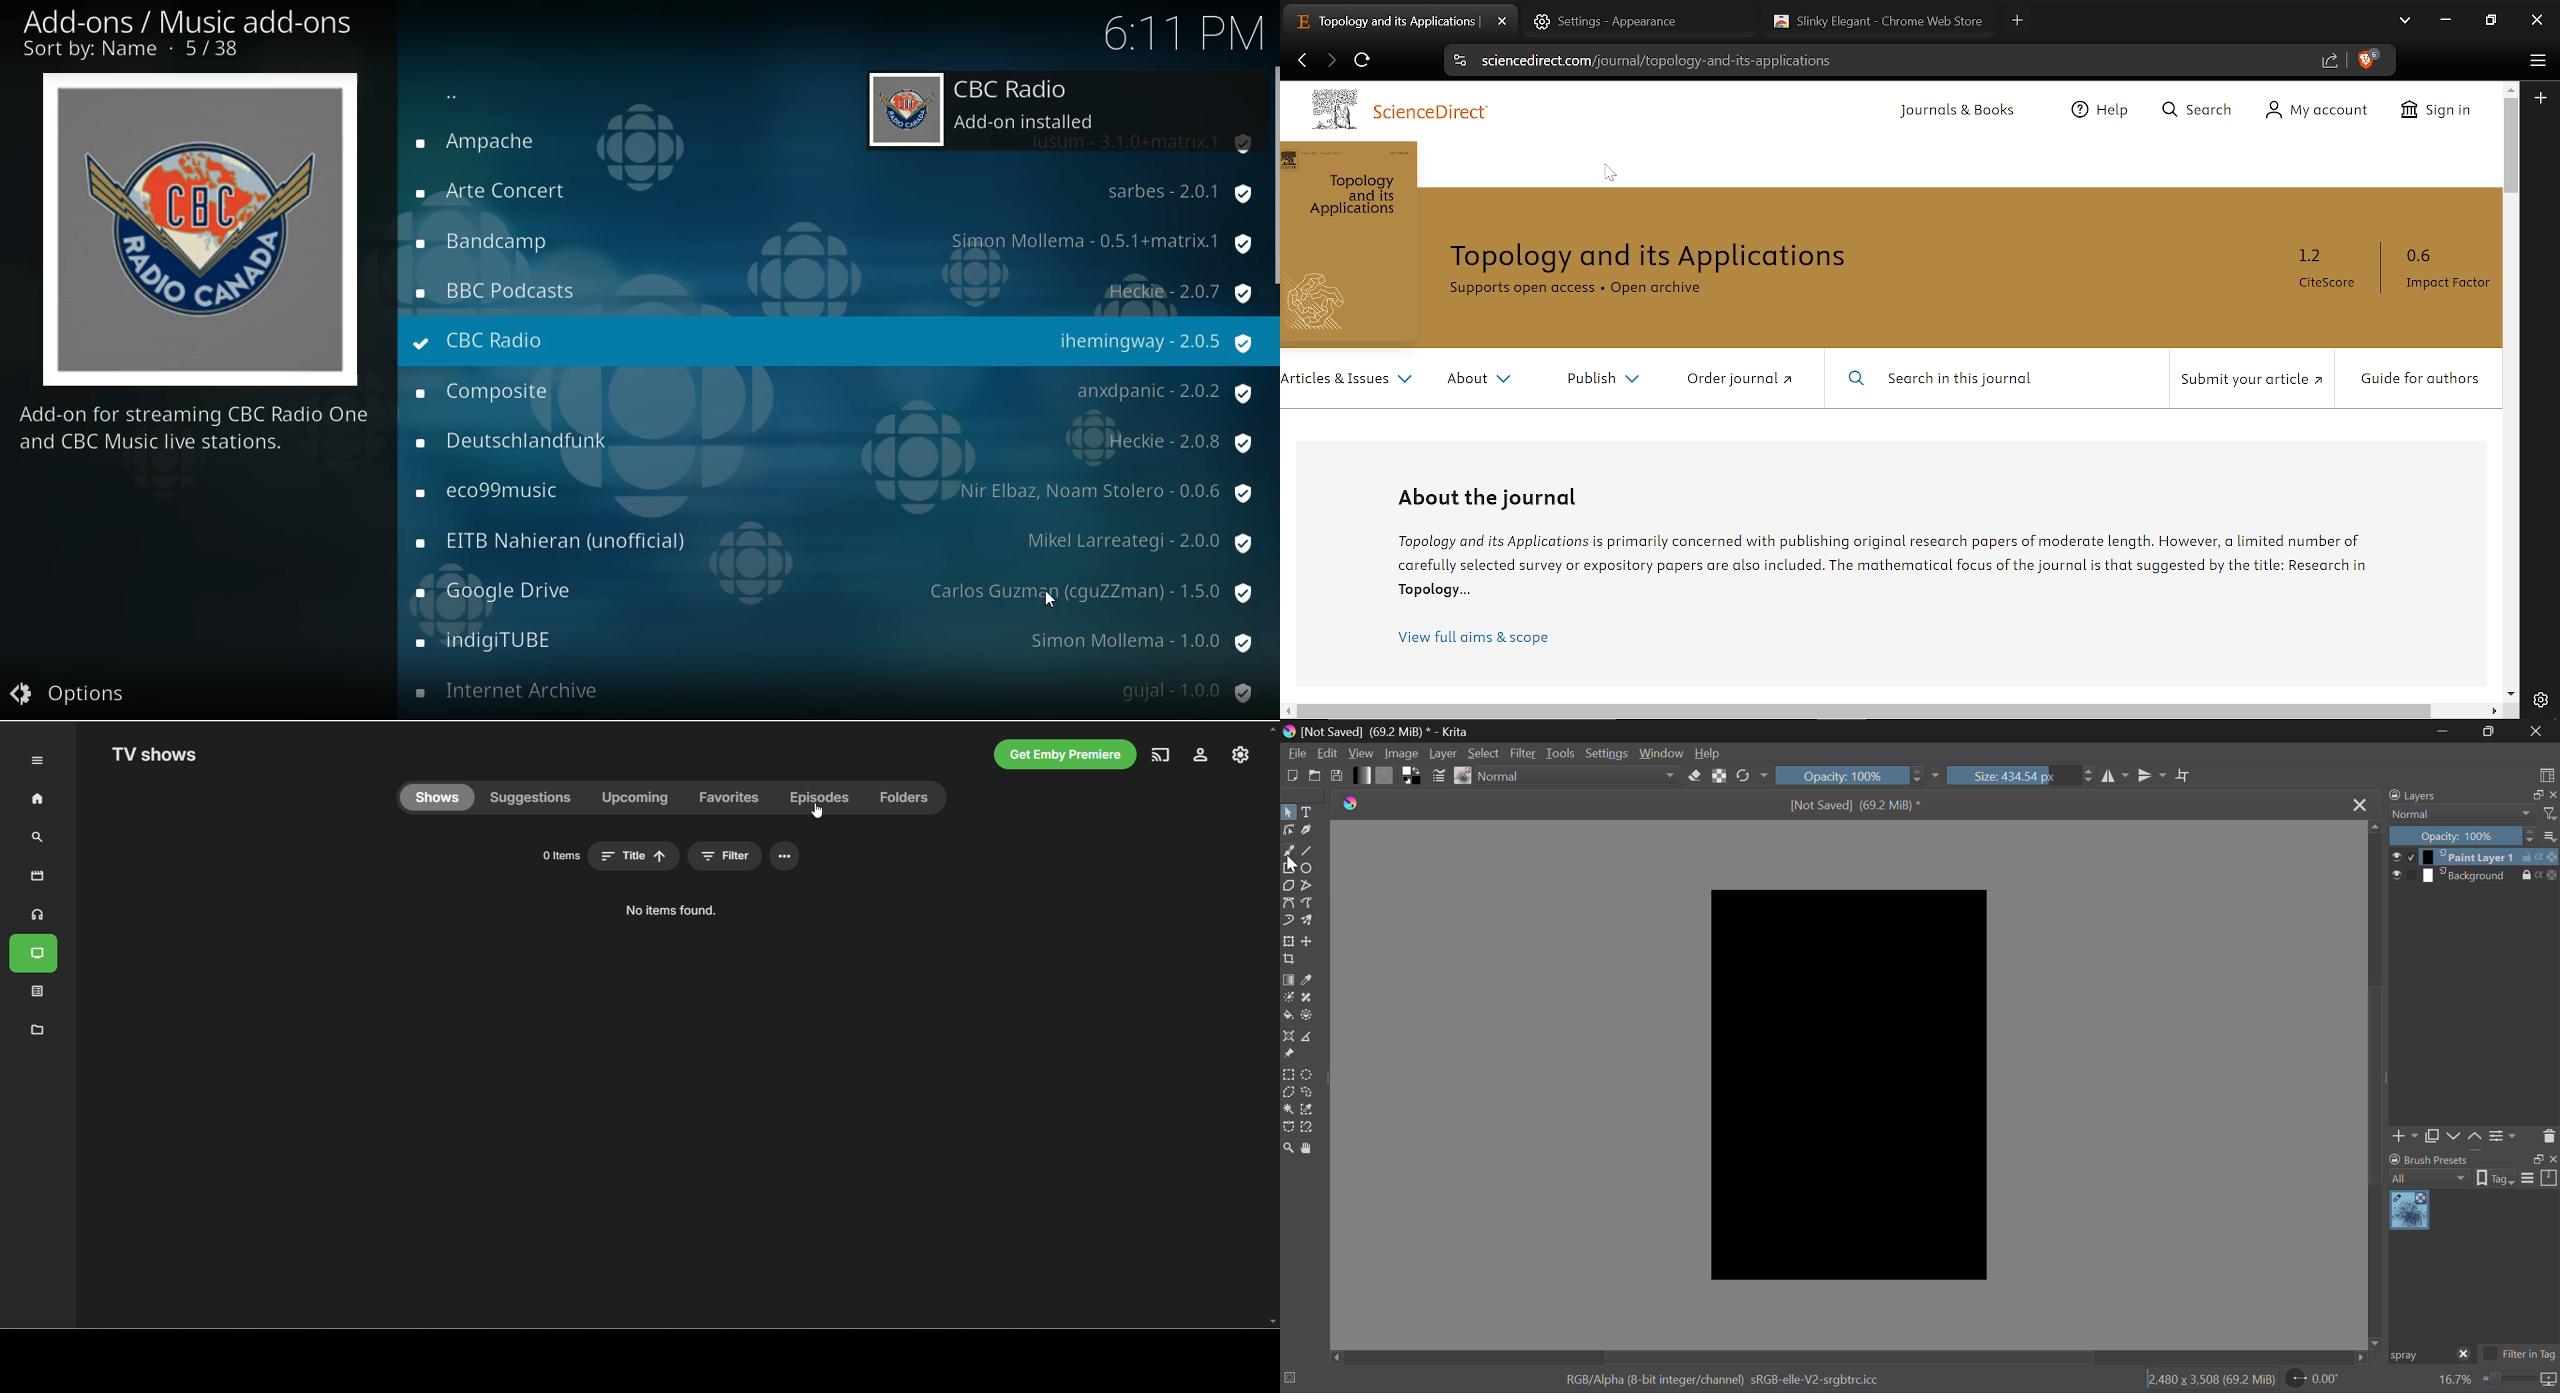  What do you see at coordinates (2520, 1356) in the screenshot?
I see `Filter in Tag` at bounding box center [2520, 1356].